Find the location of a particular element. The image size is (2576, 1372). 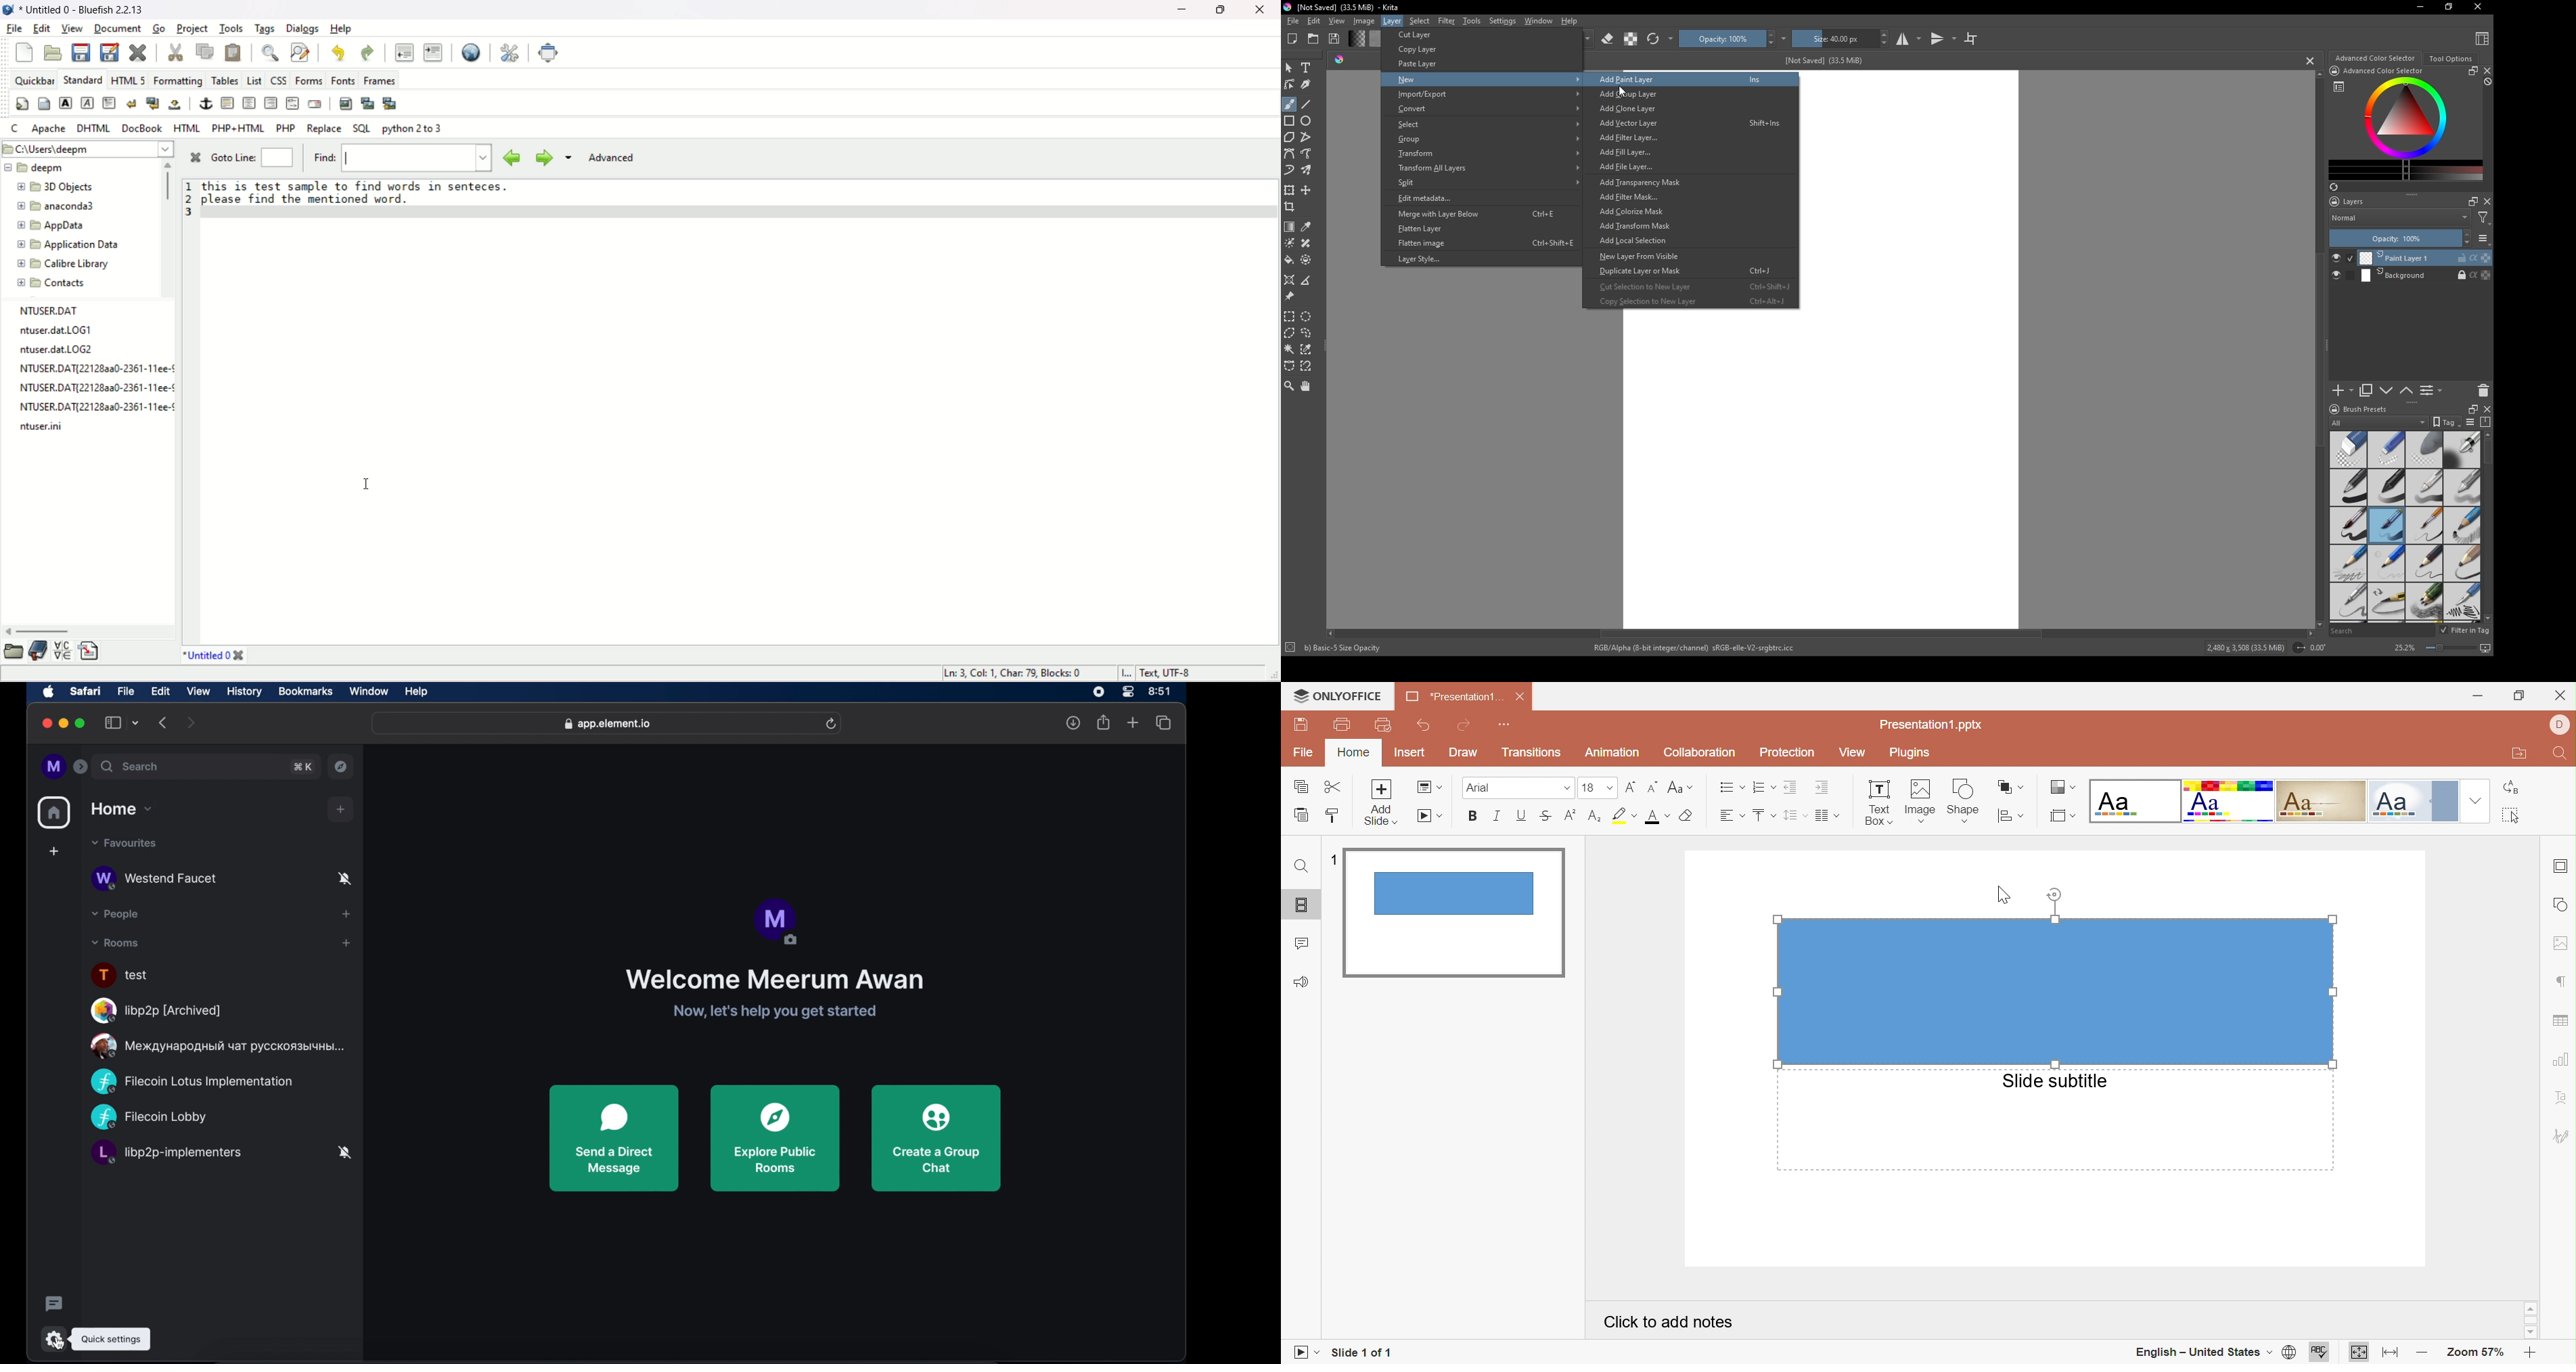

compress is located at coordinates (2486, 422).